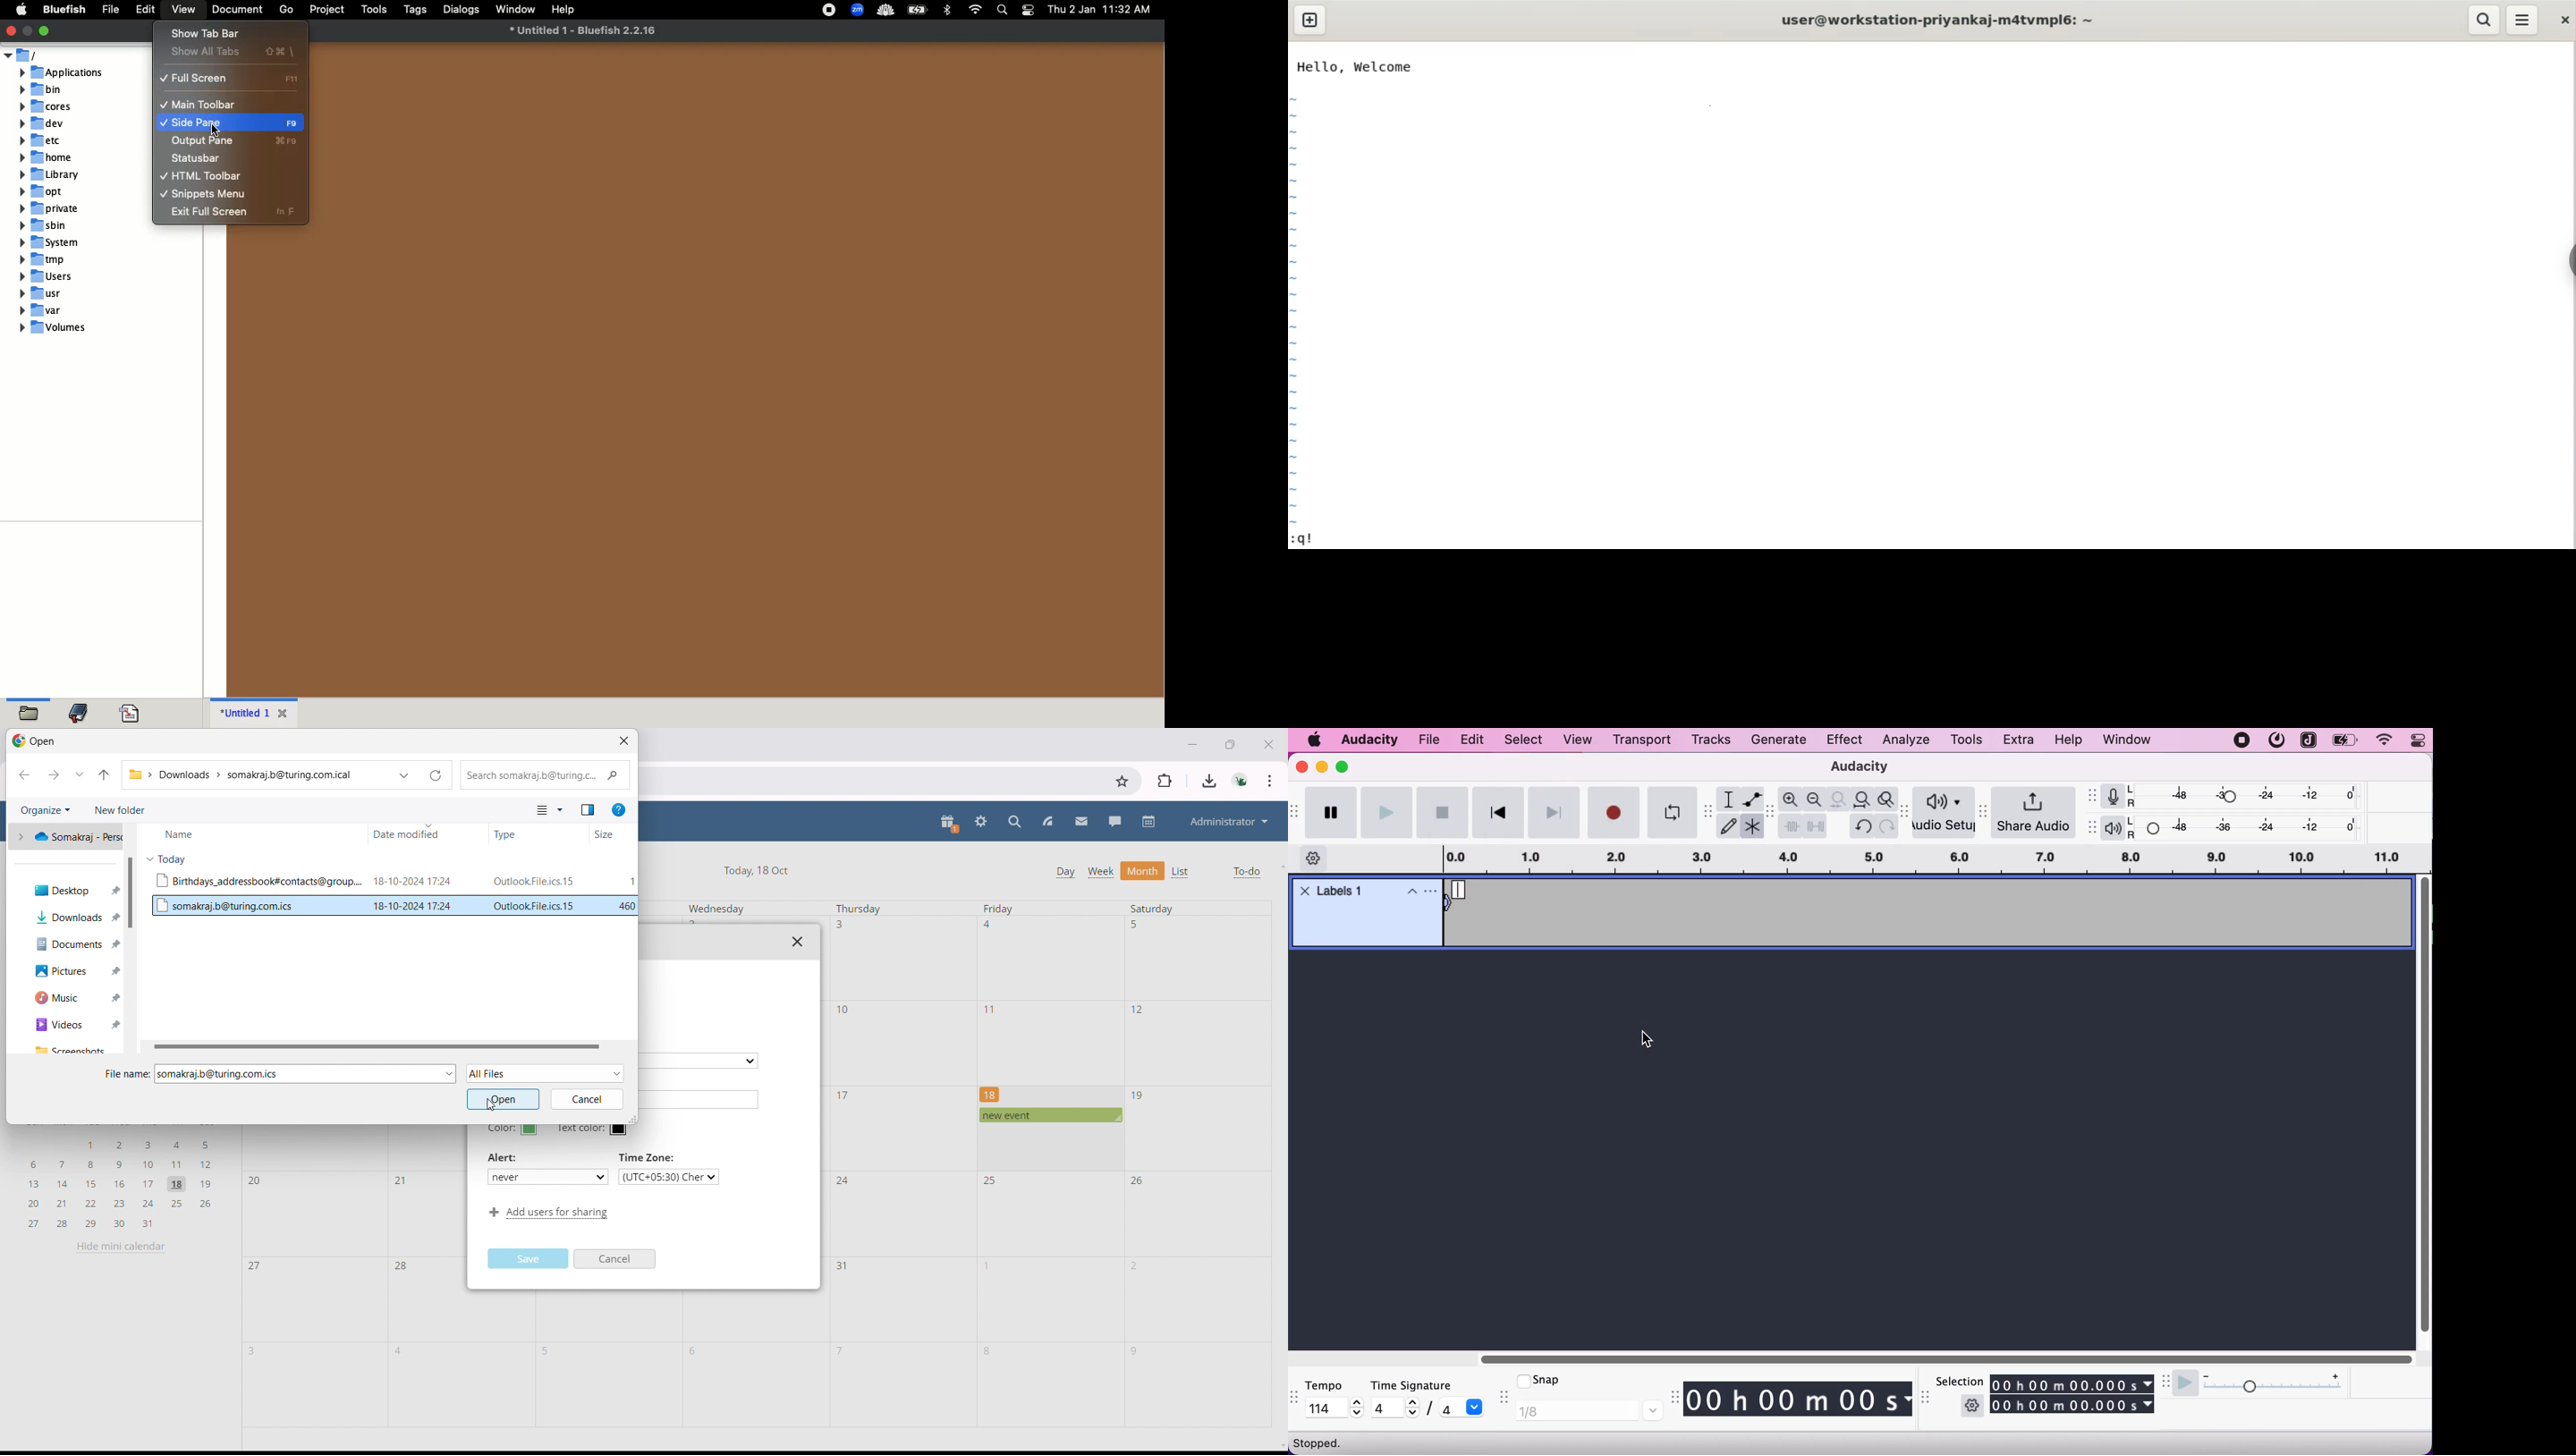  Describe the element at coordinates (1640, 740) in the screenshot. I see `transport` at that location.